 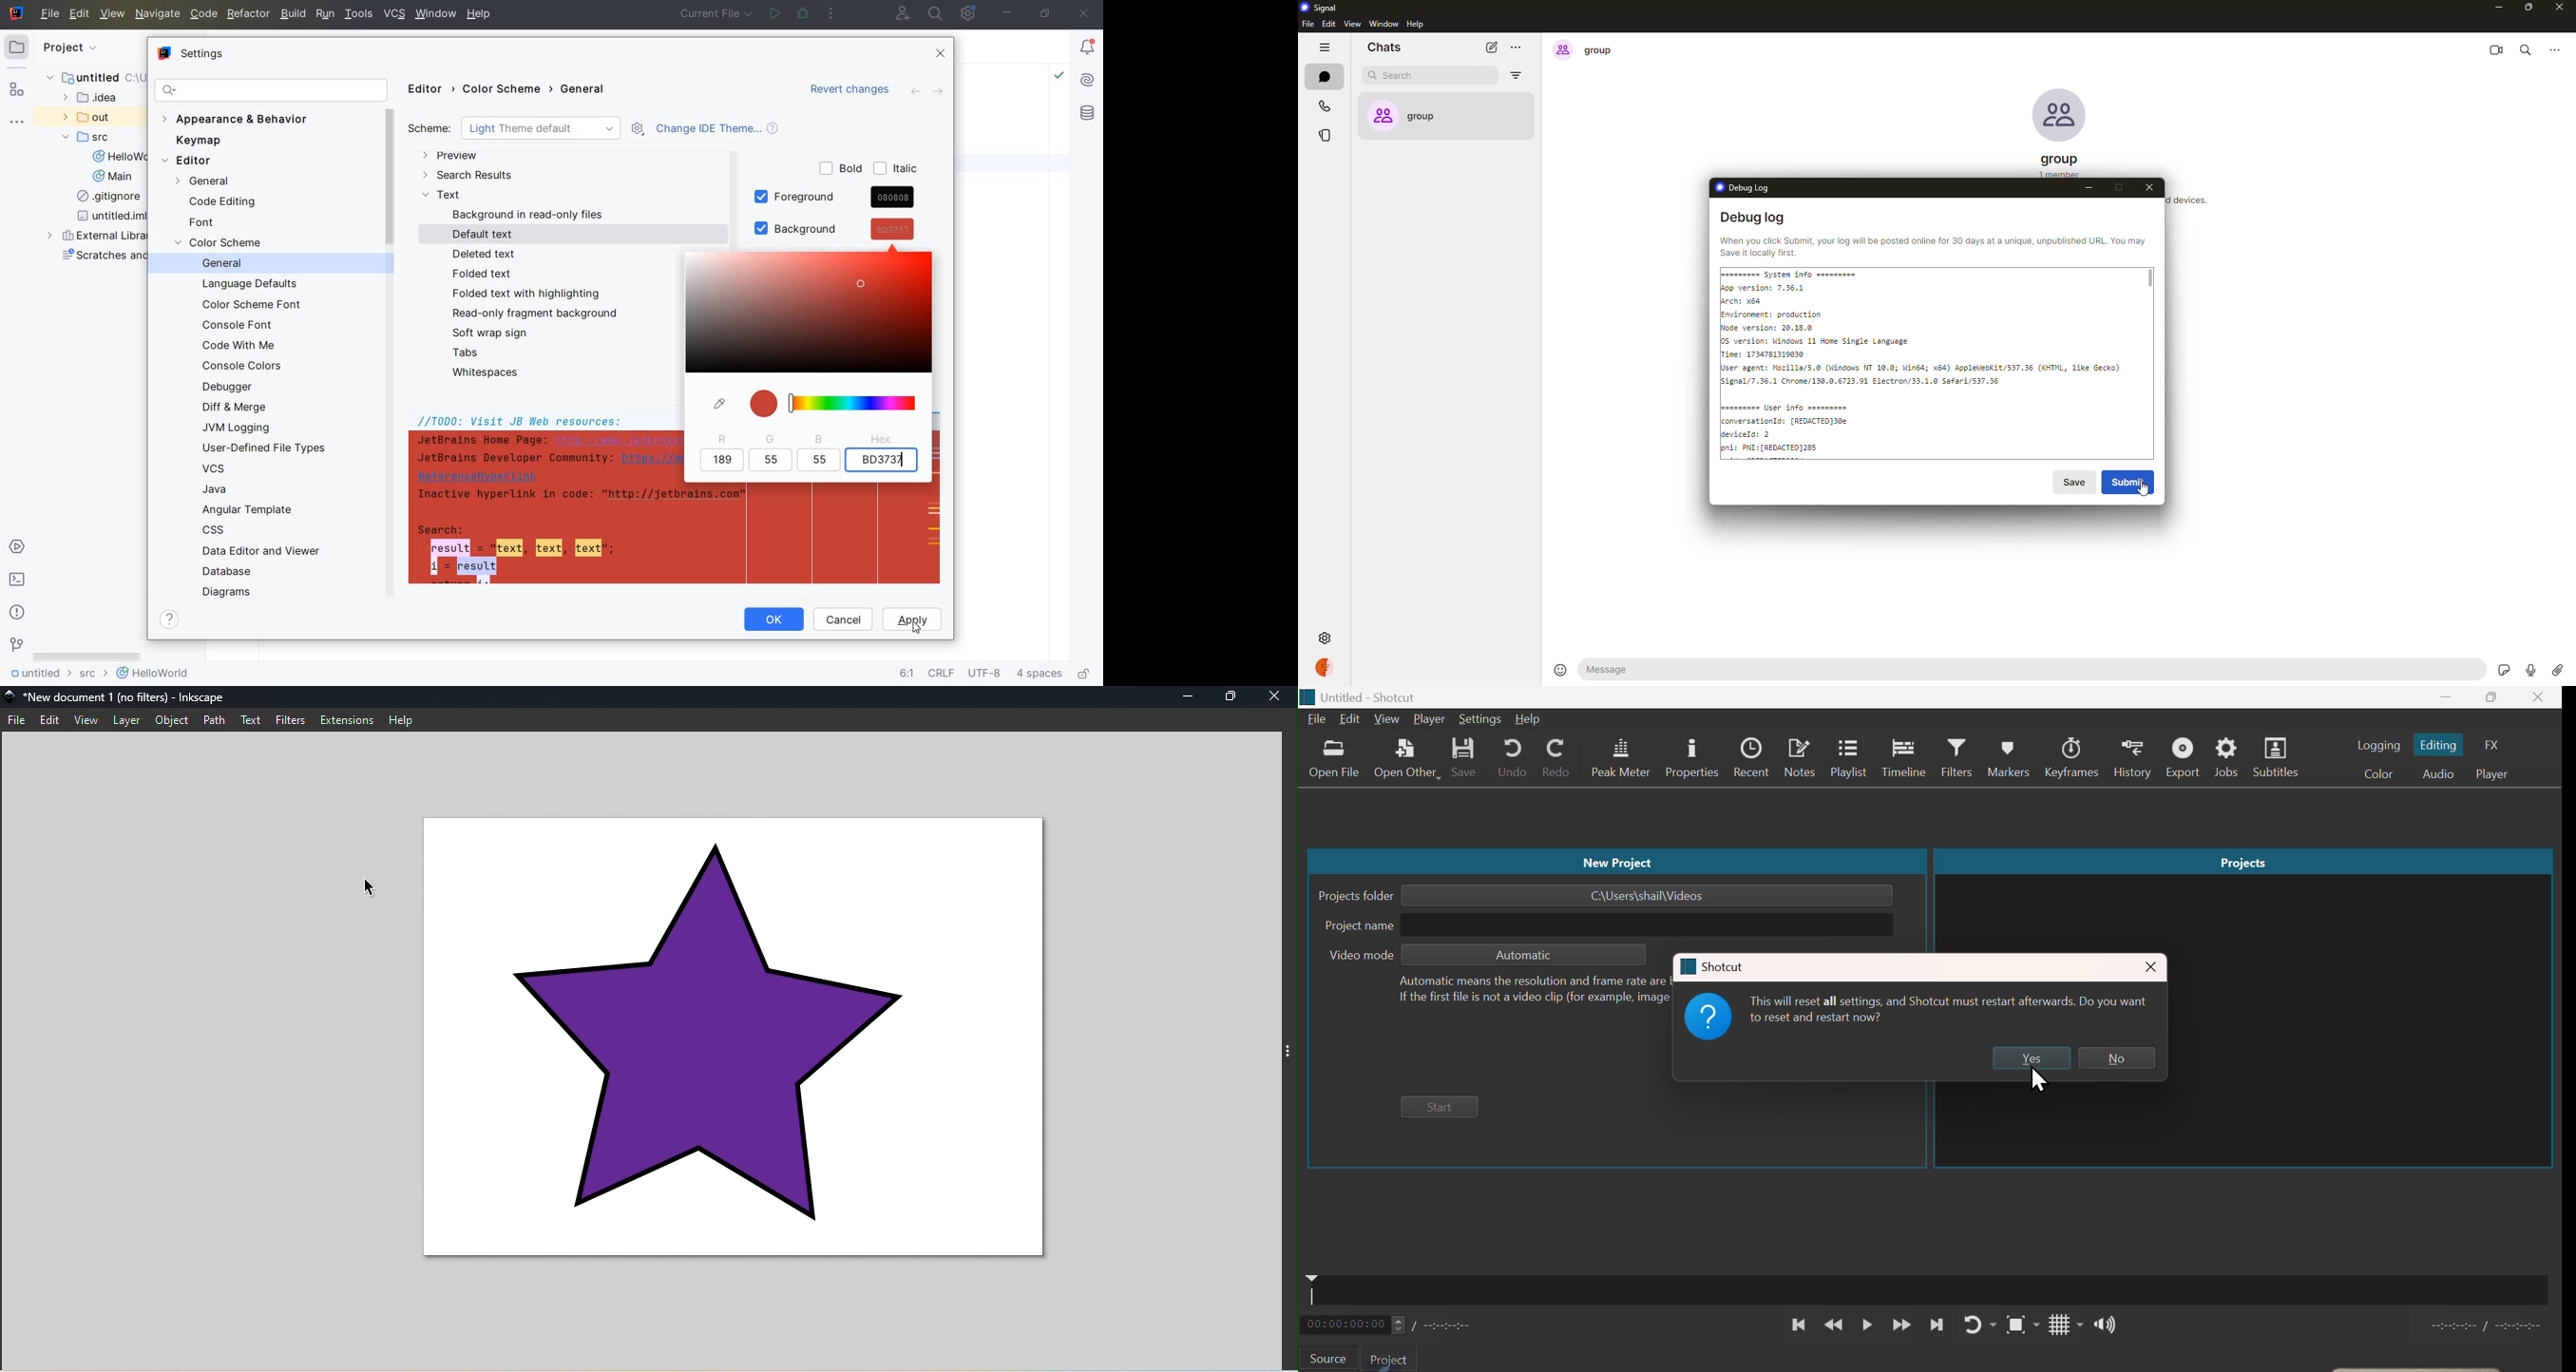 What do you see at coordinates (113, 178) in the screenshot?
I see `Main` at bounding box center [113, 178].